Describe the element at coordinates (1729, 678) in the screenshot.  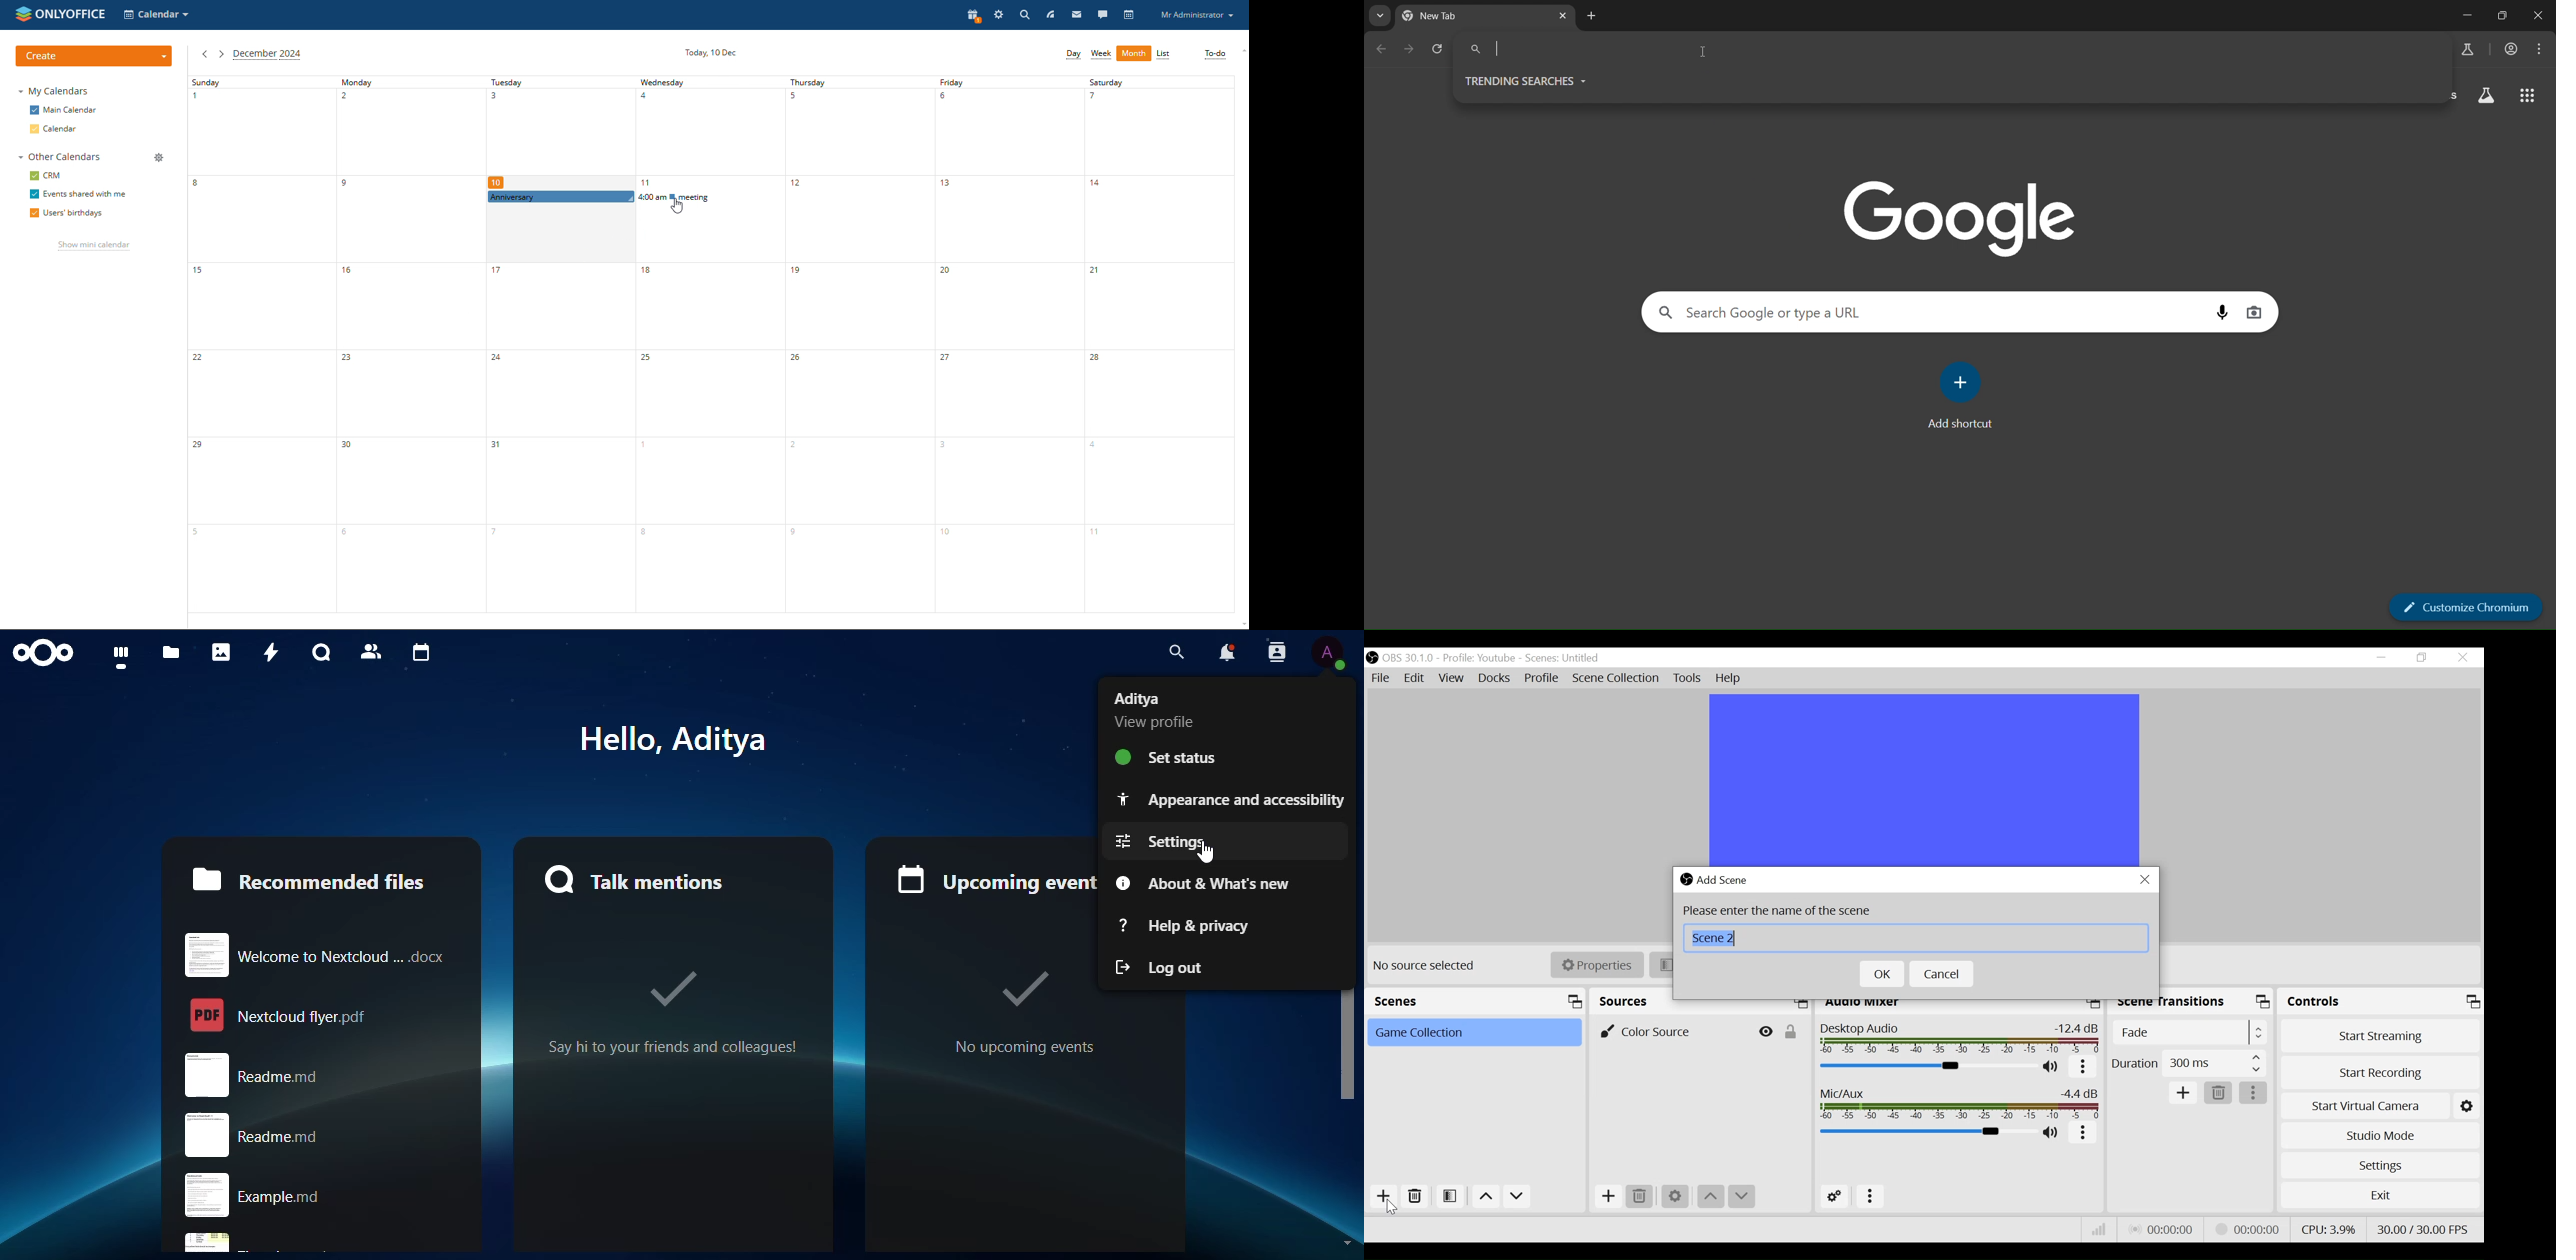
I see `Help` at that location.